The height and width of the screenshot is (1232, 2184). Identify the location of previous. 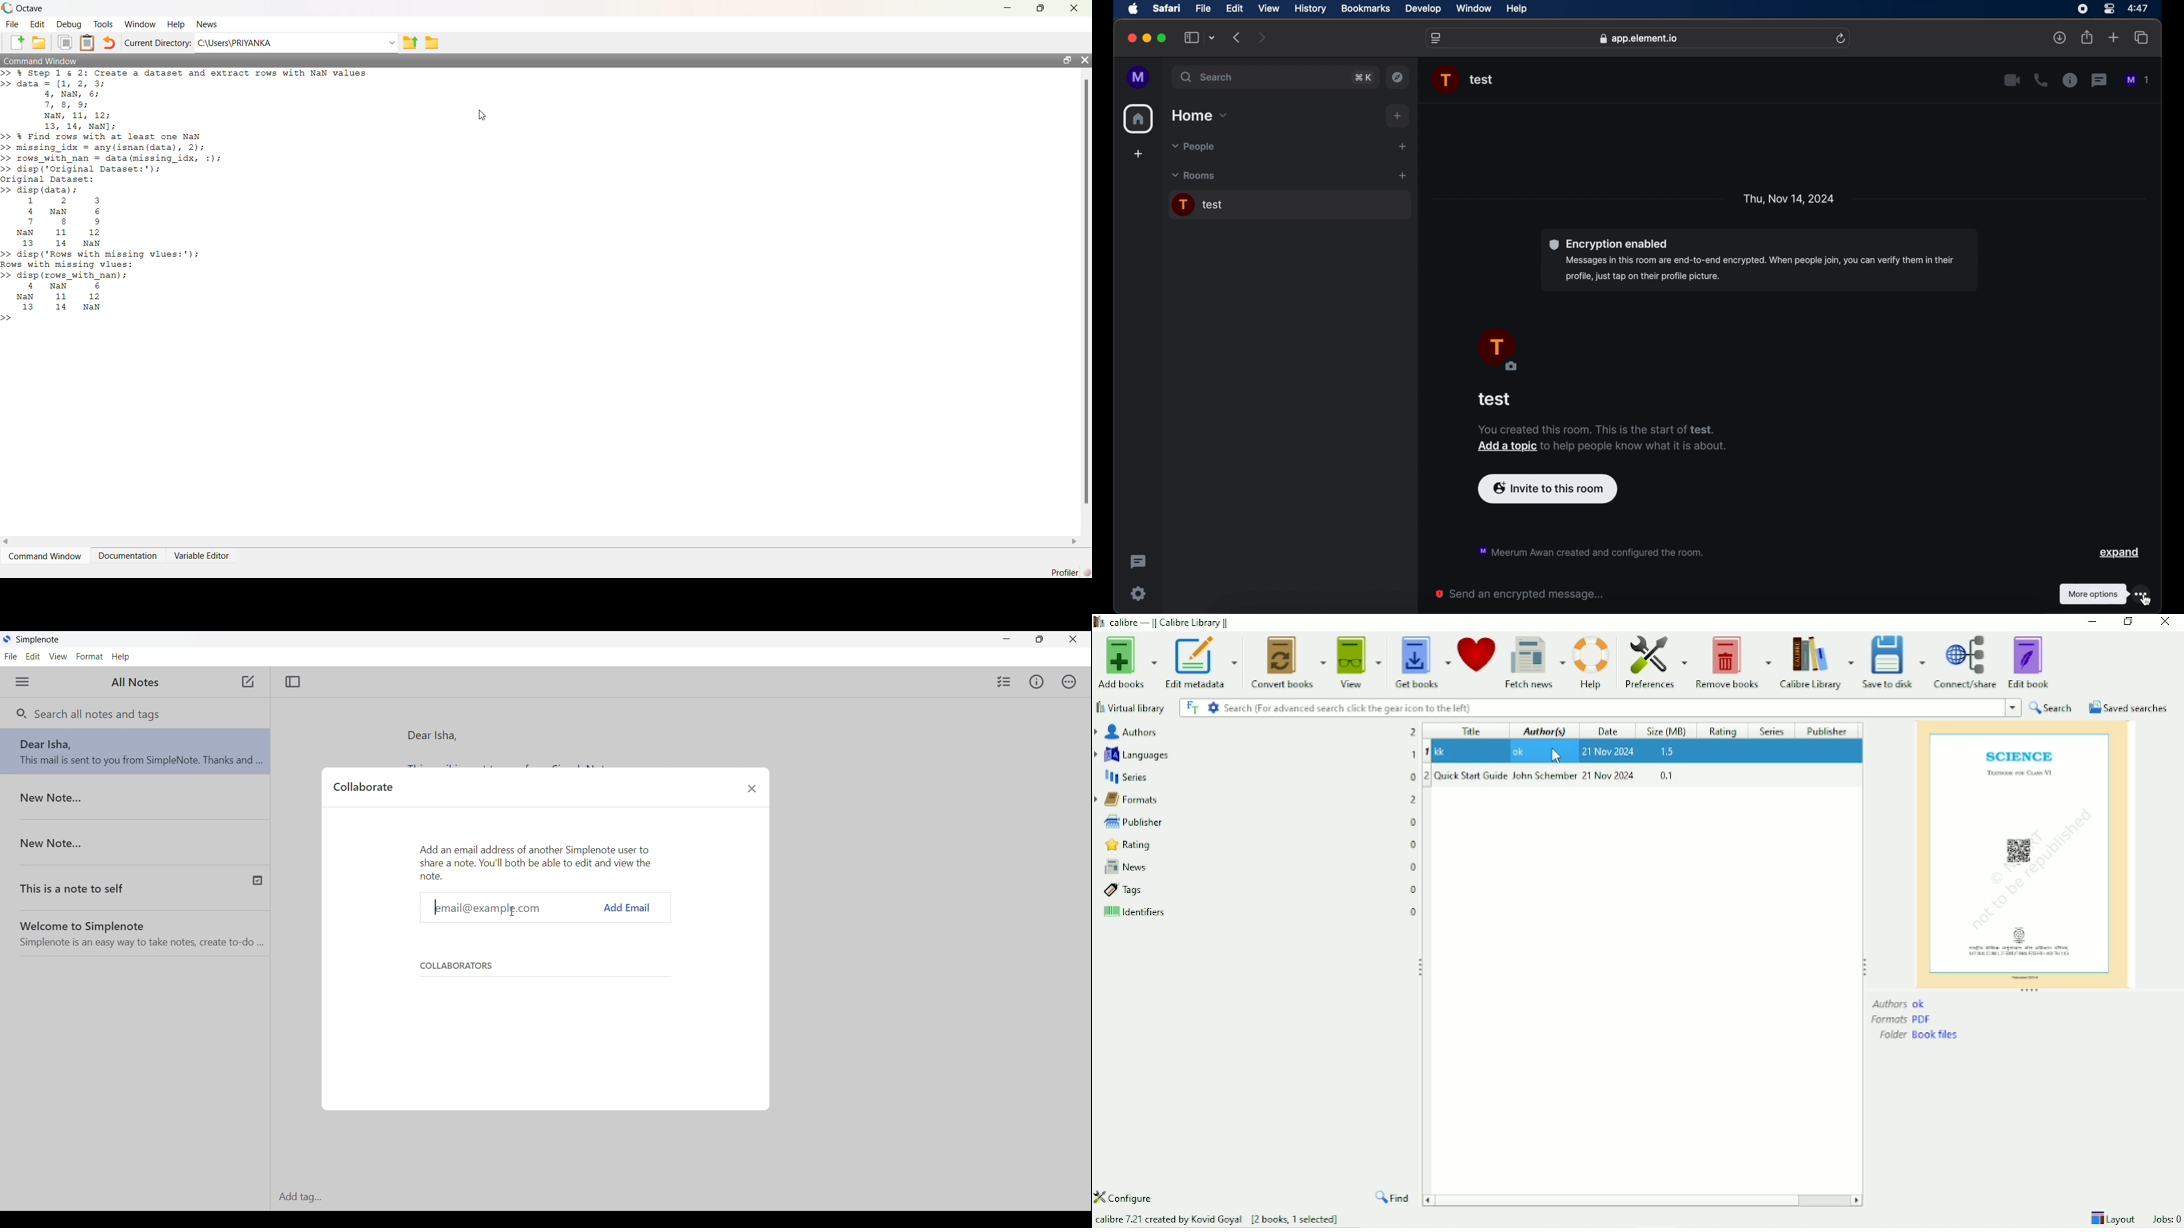
(1238, 38).